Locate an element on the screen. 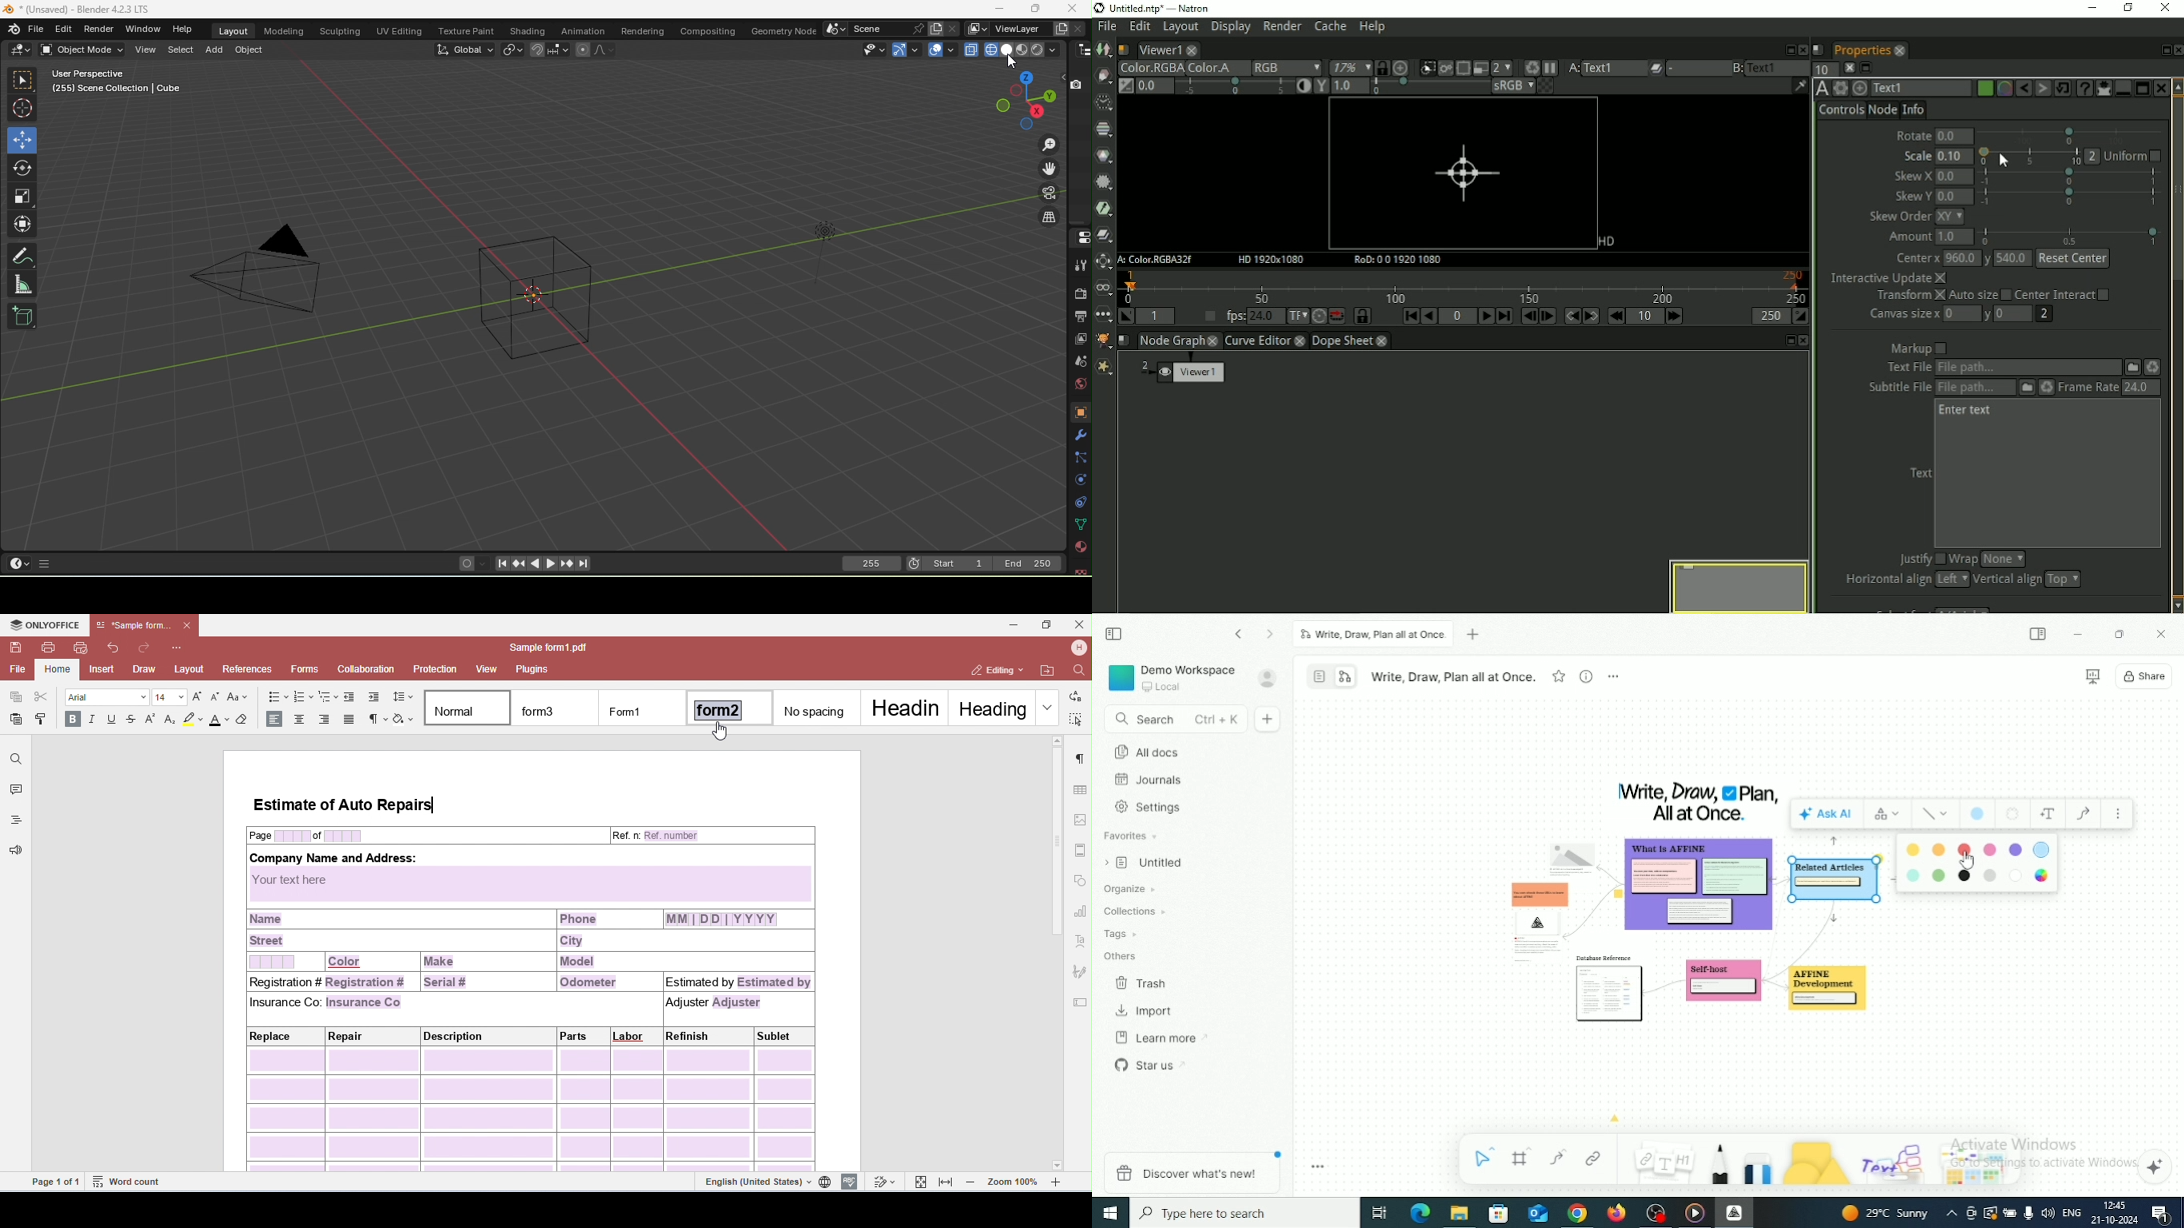  View Info is located at coordinates (1585, 676).